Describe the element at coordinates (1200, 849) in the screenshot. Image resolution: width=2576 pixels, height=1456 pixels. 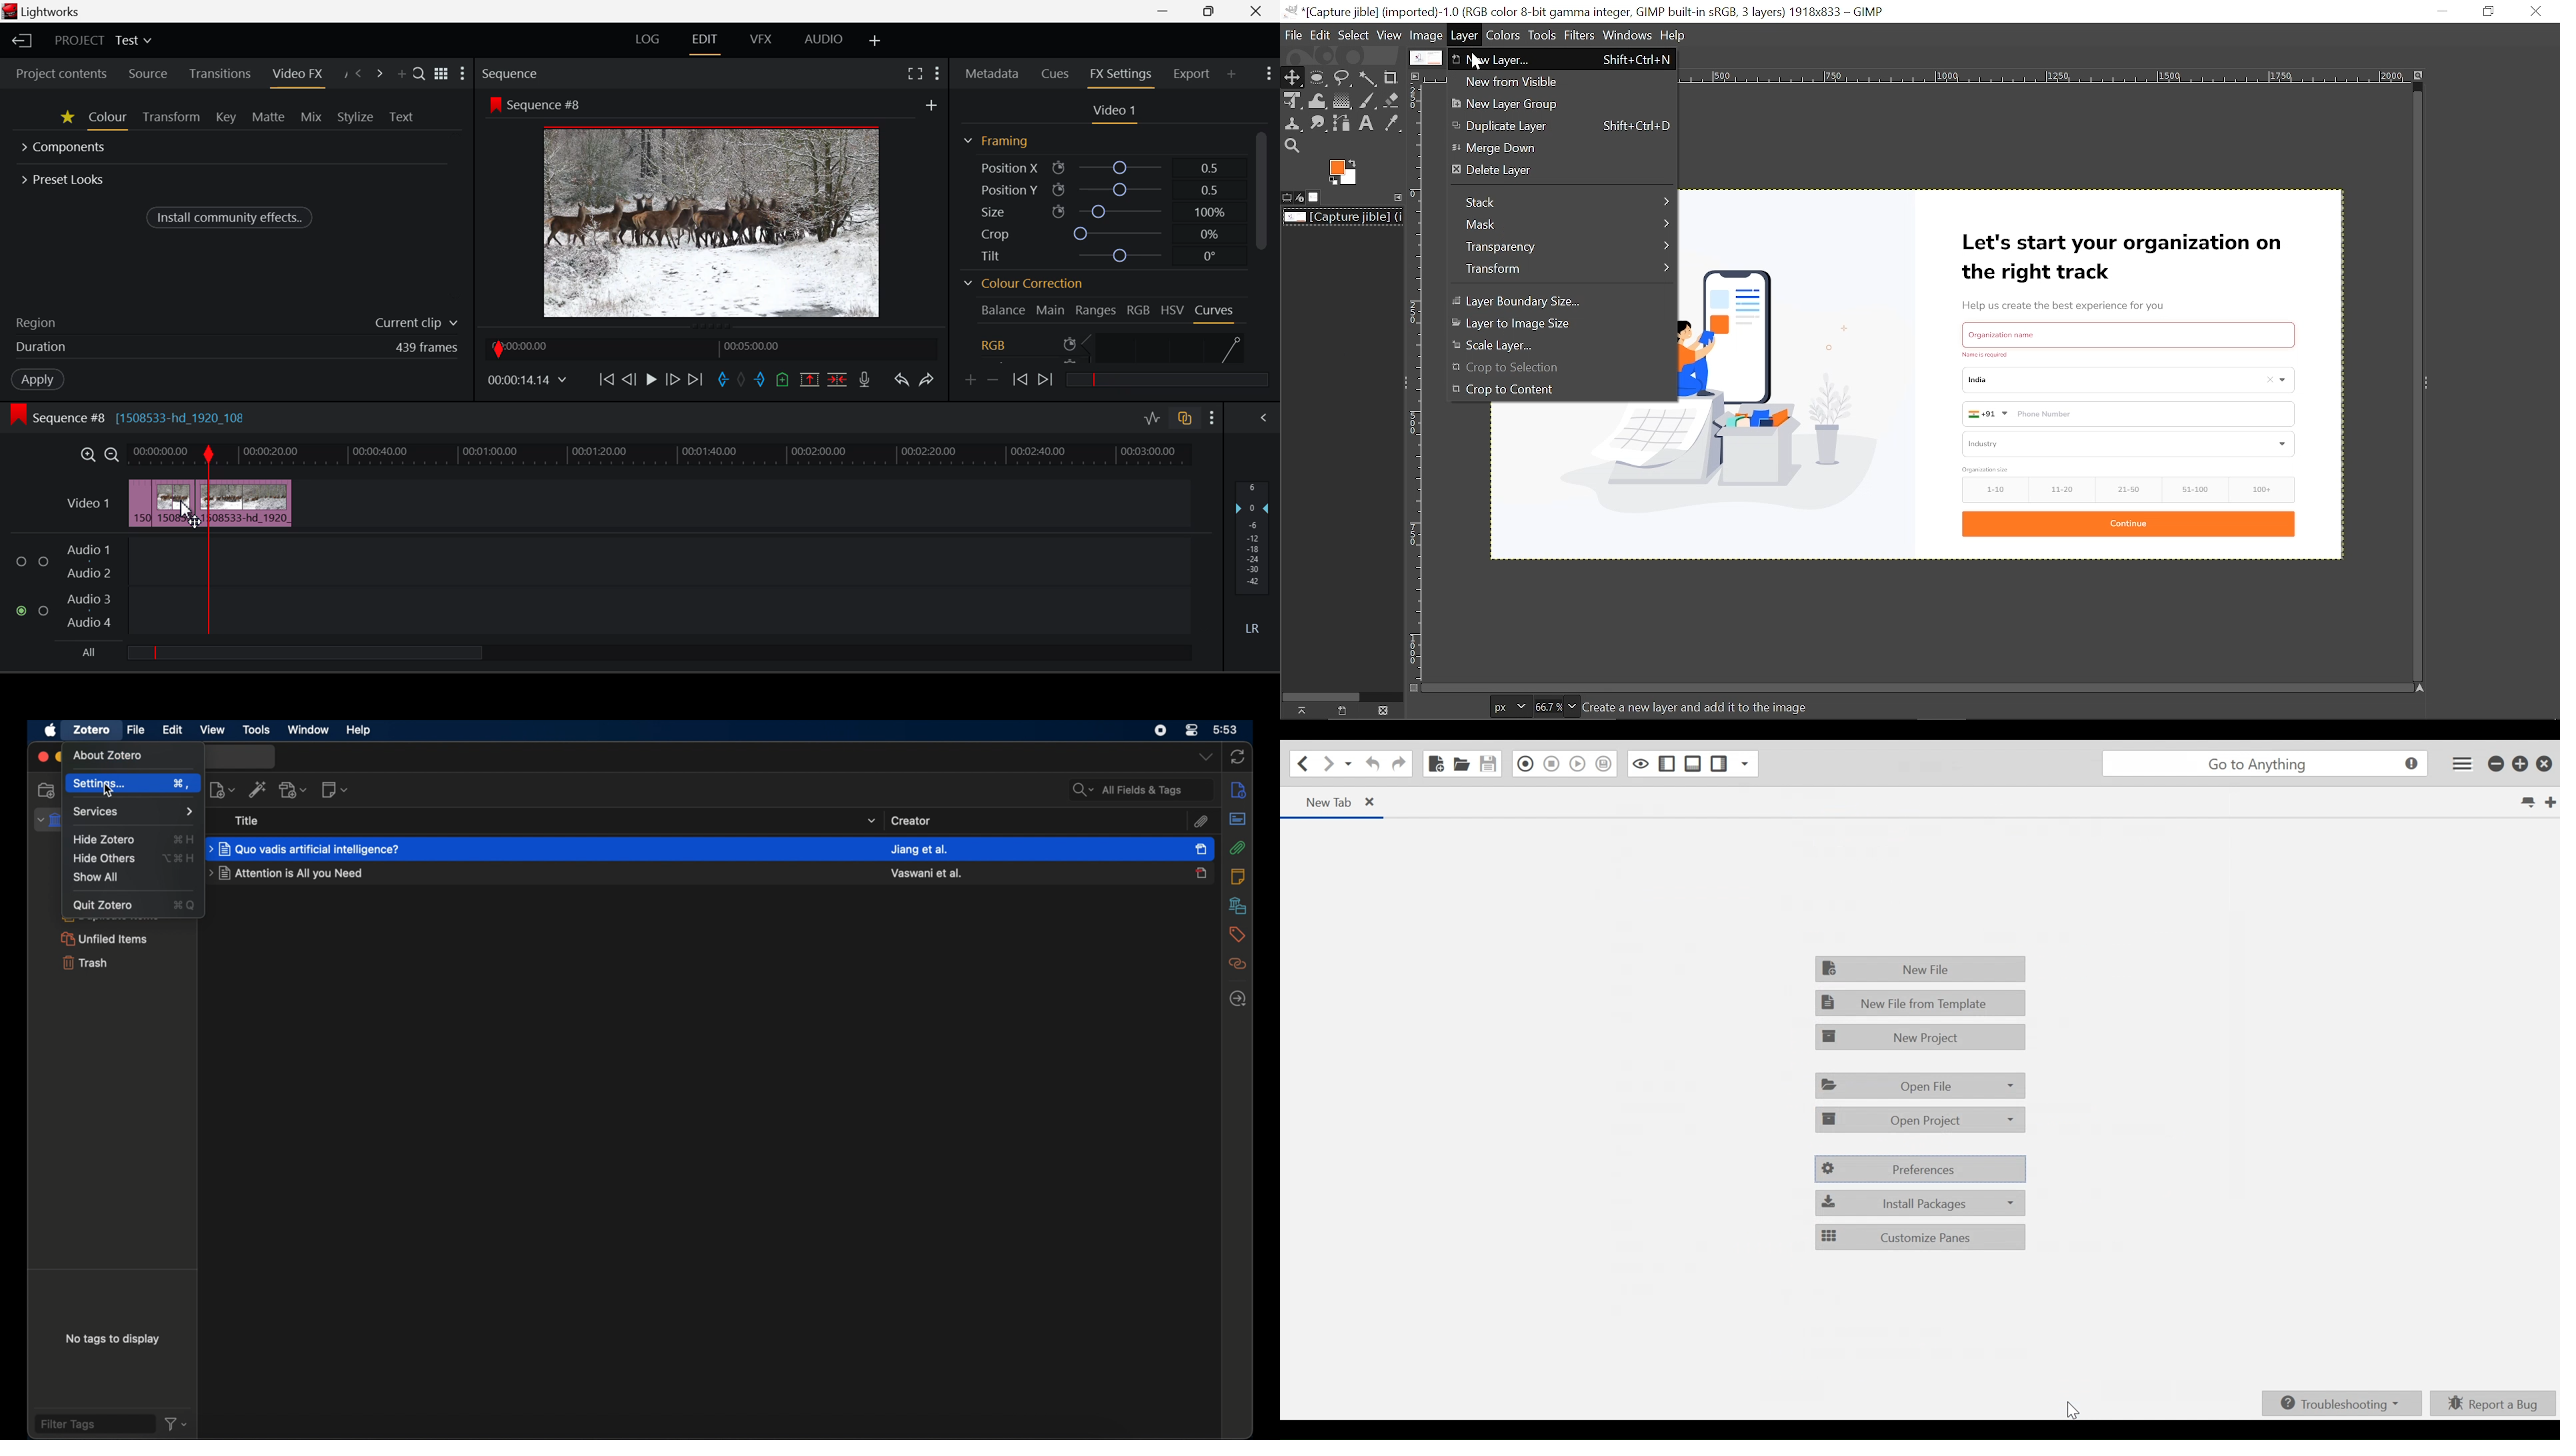
I see `item selected` at that location.